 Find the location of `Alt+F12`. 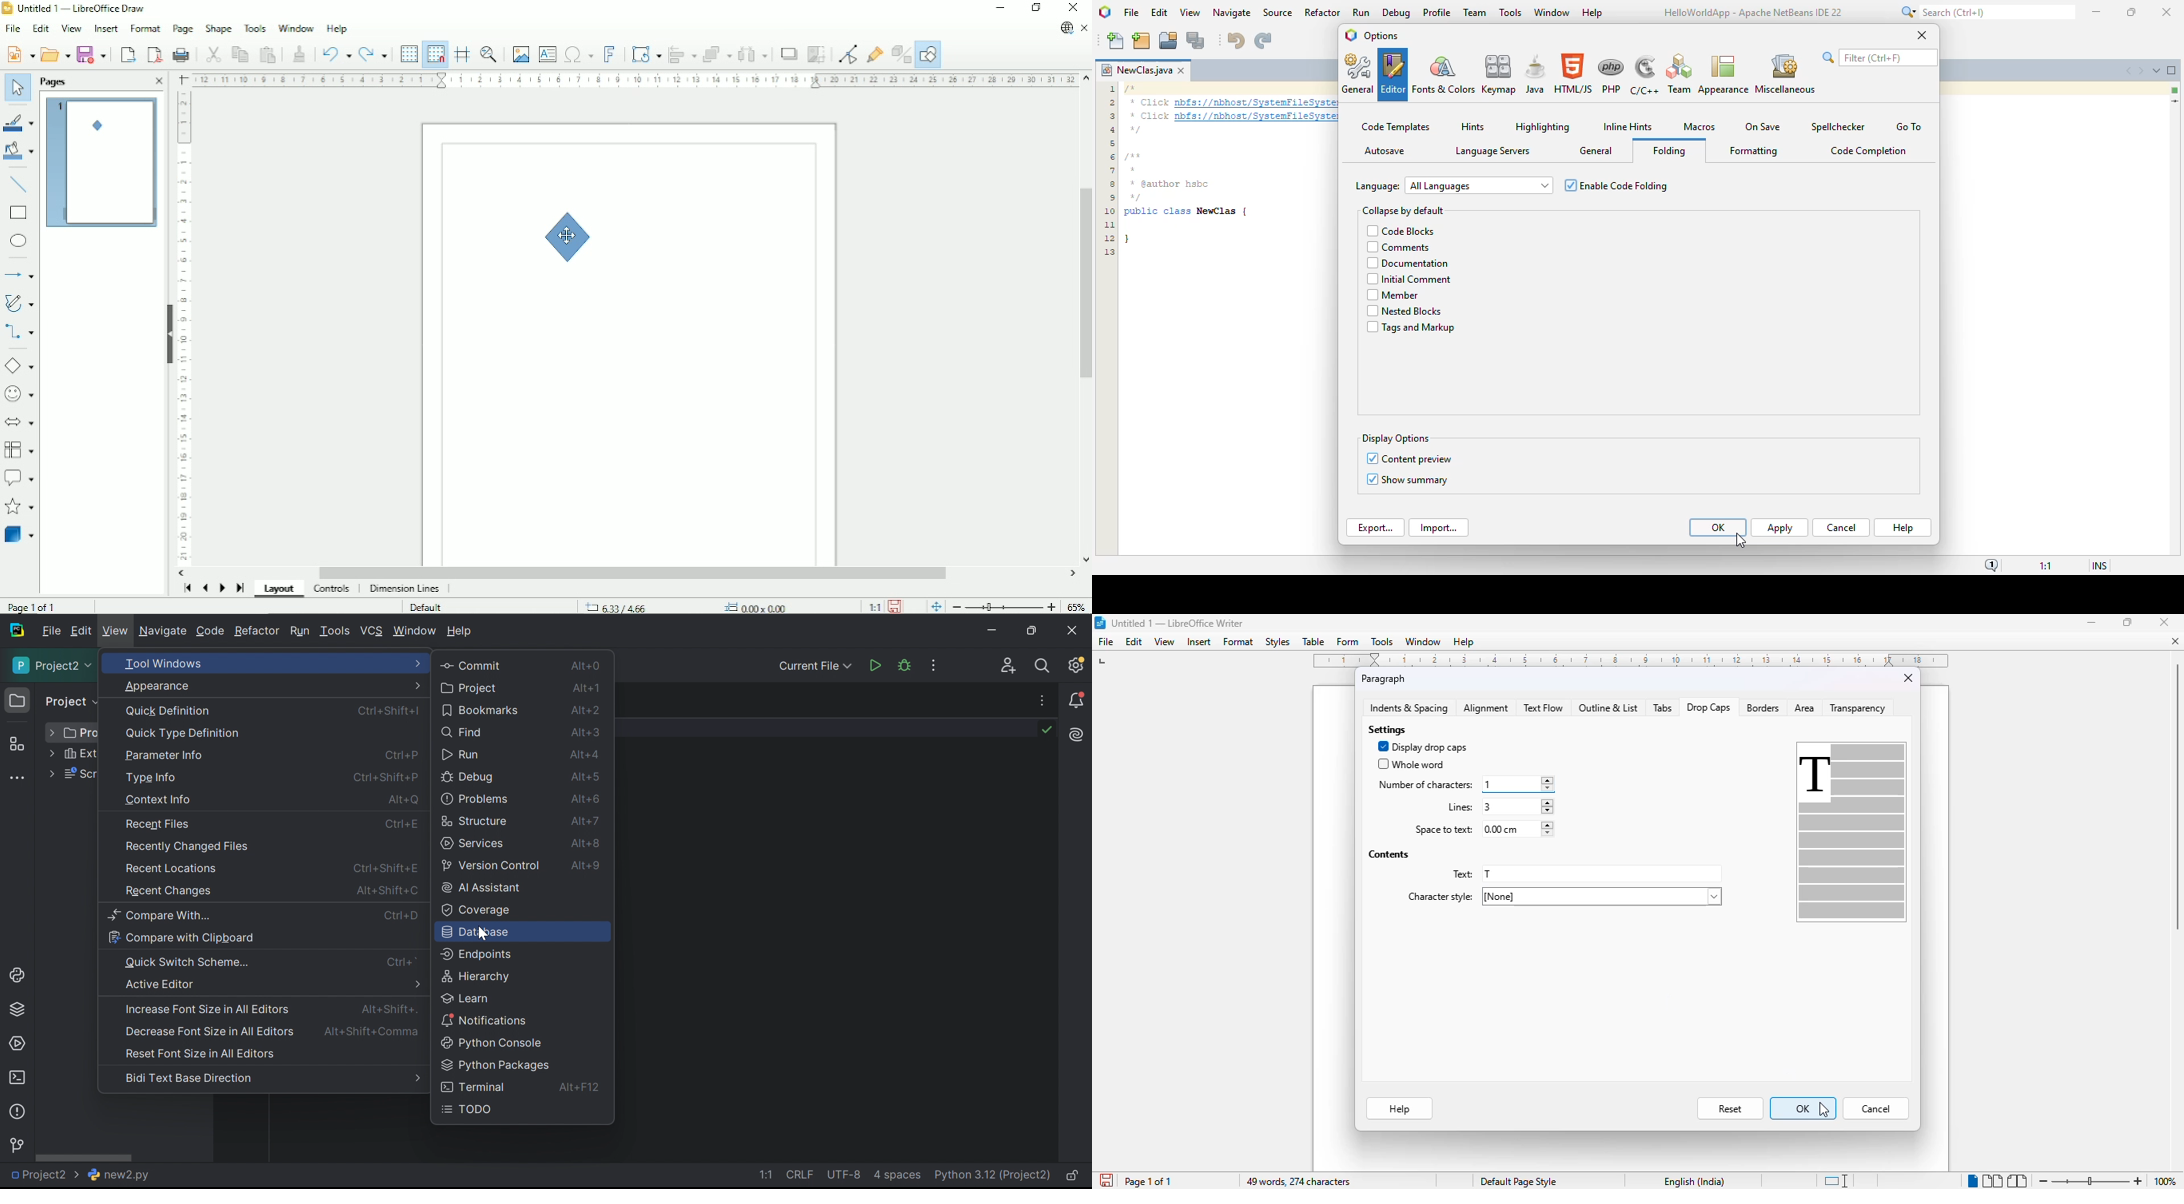

Alt+F12 is located at coordinates (582, 1089).